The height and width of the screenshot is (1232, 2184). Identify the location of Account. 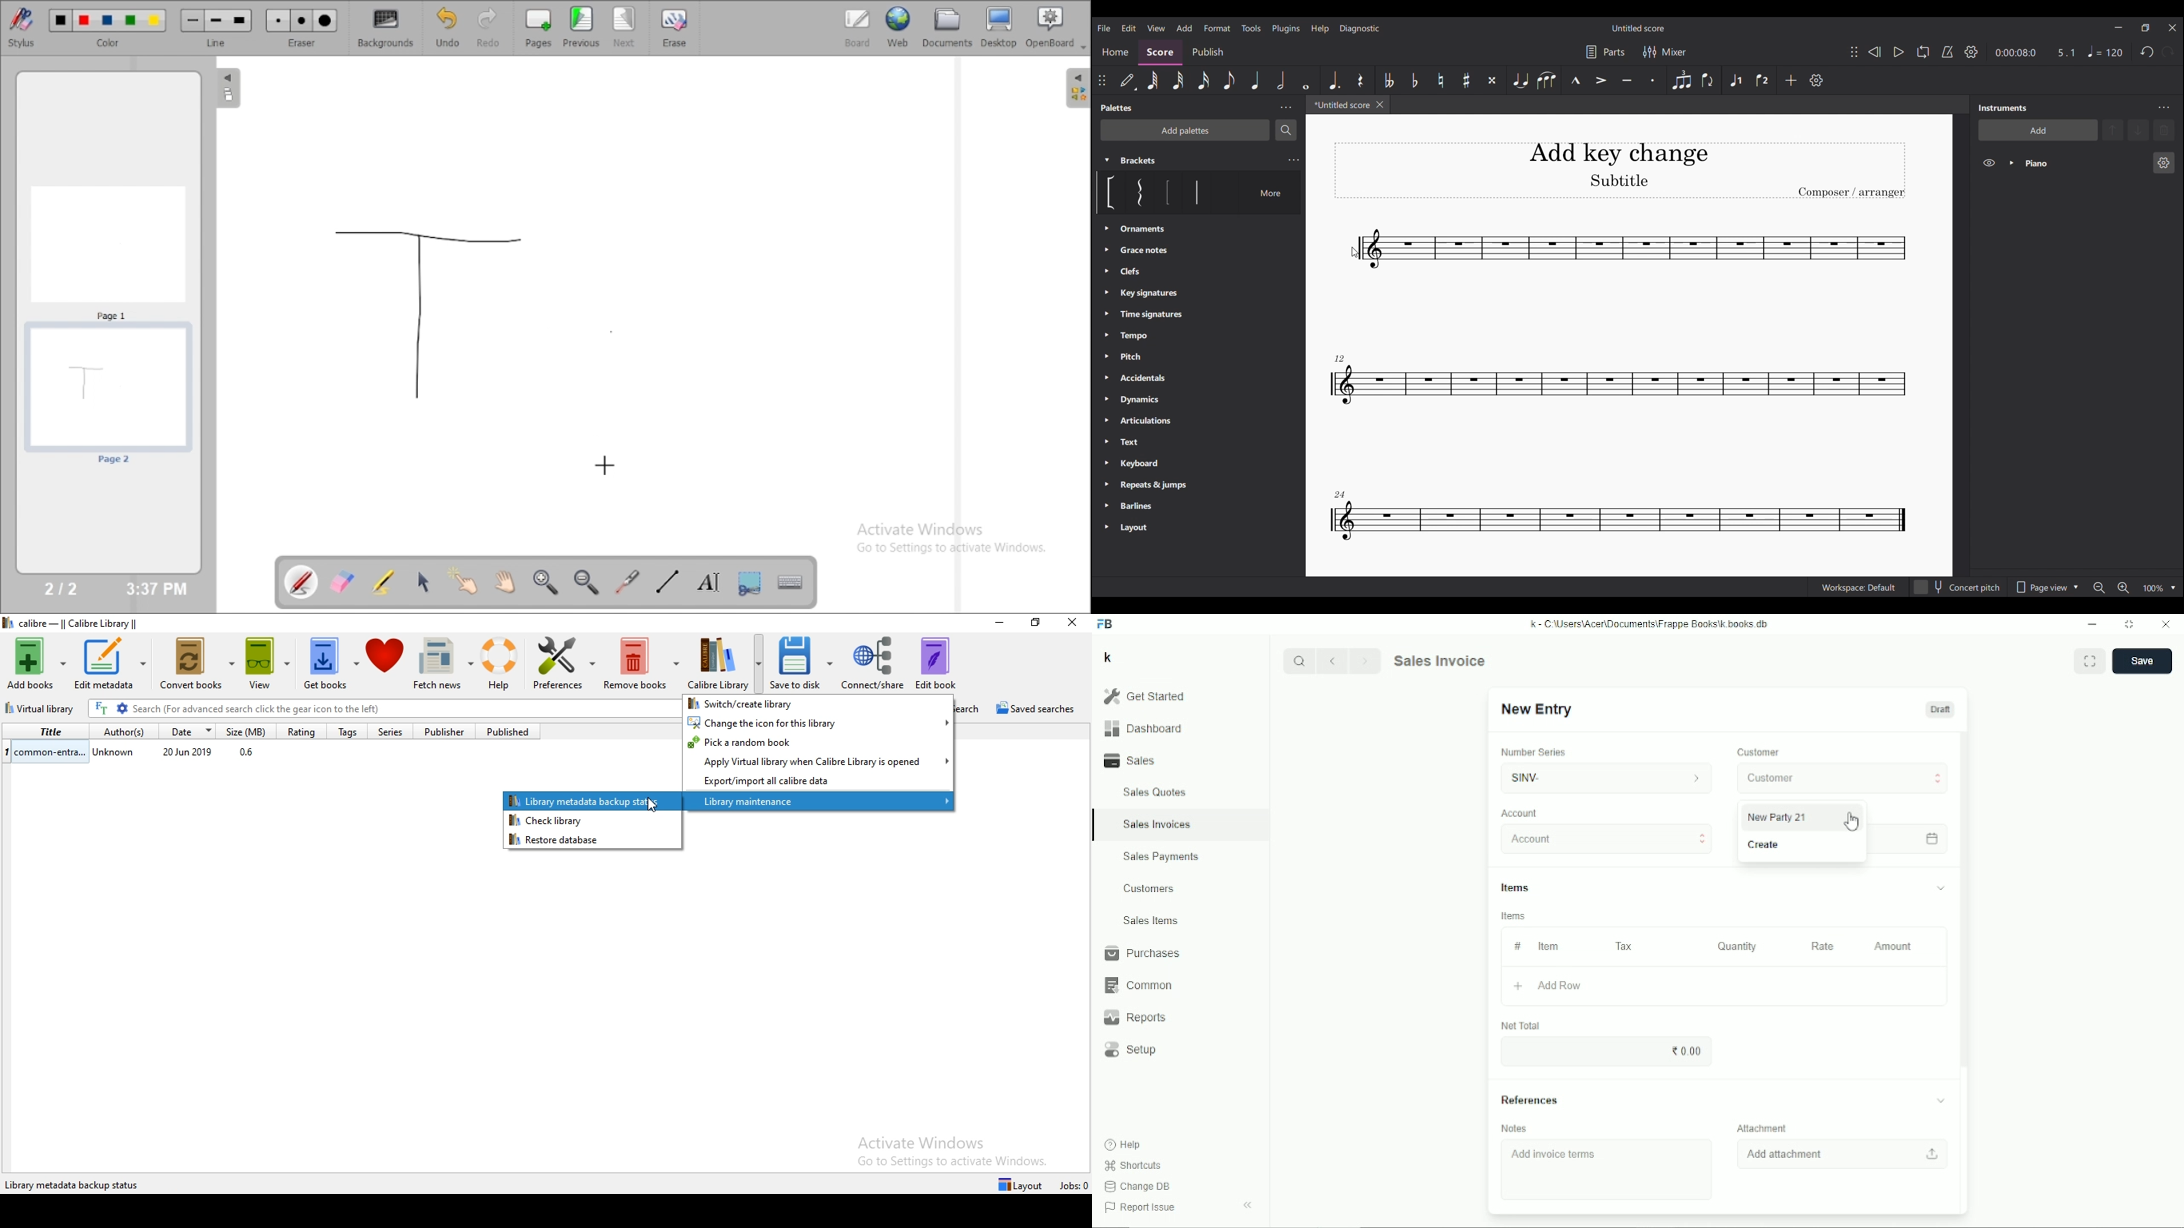
(1608, 839).